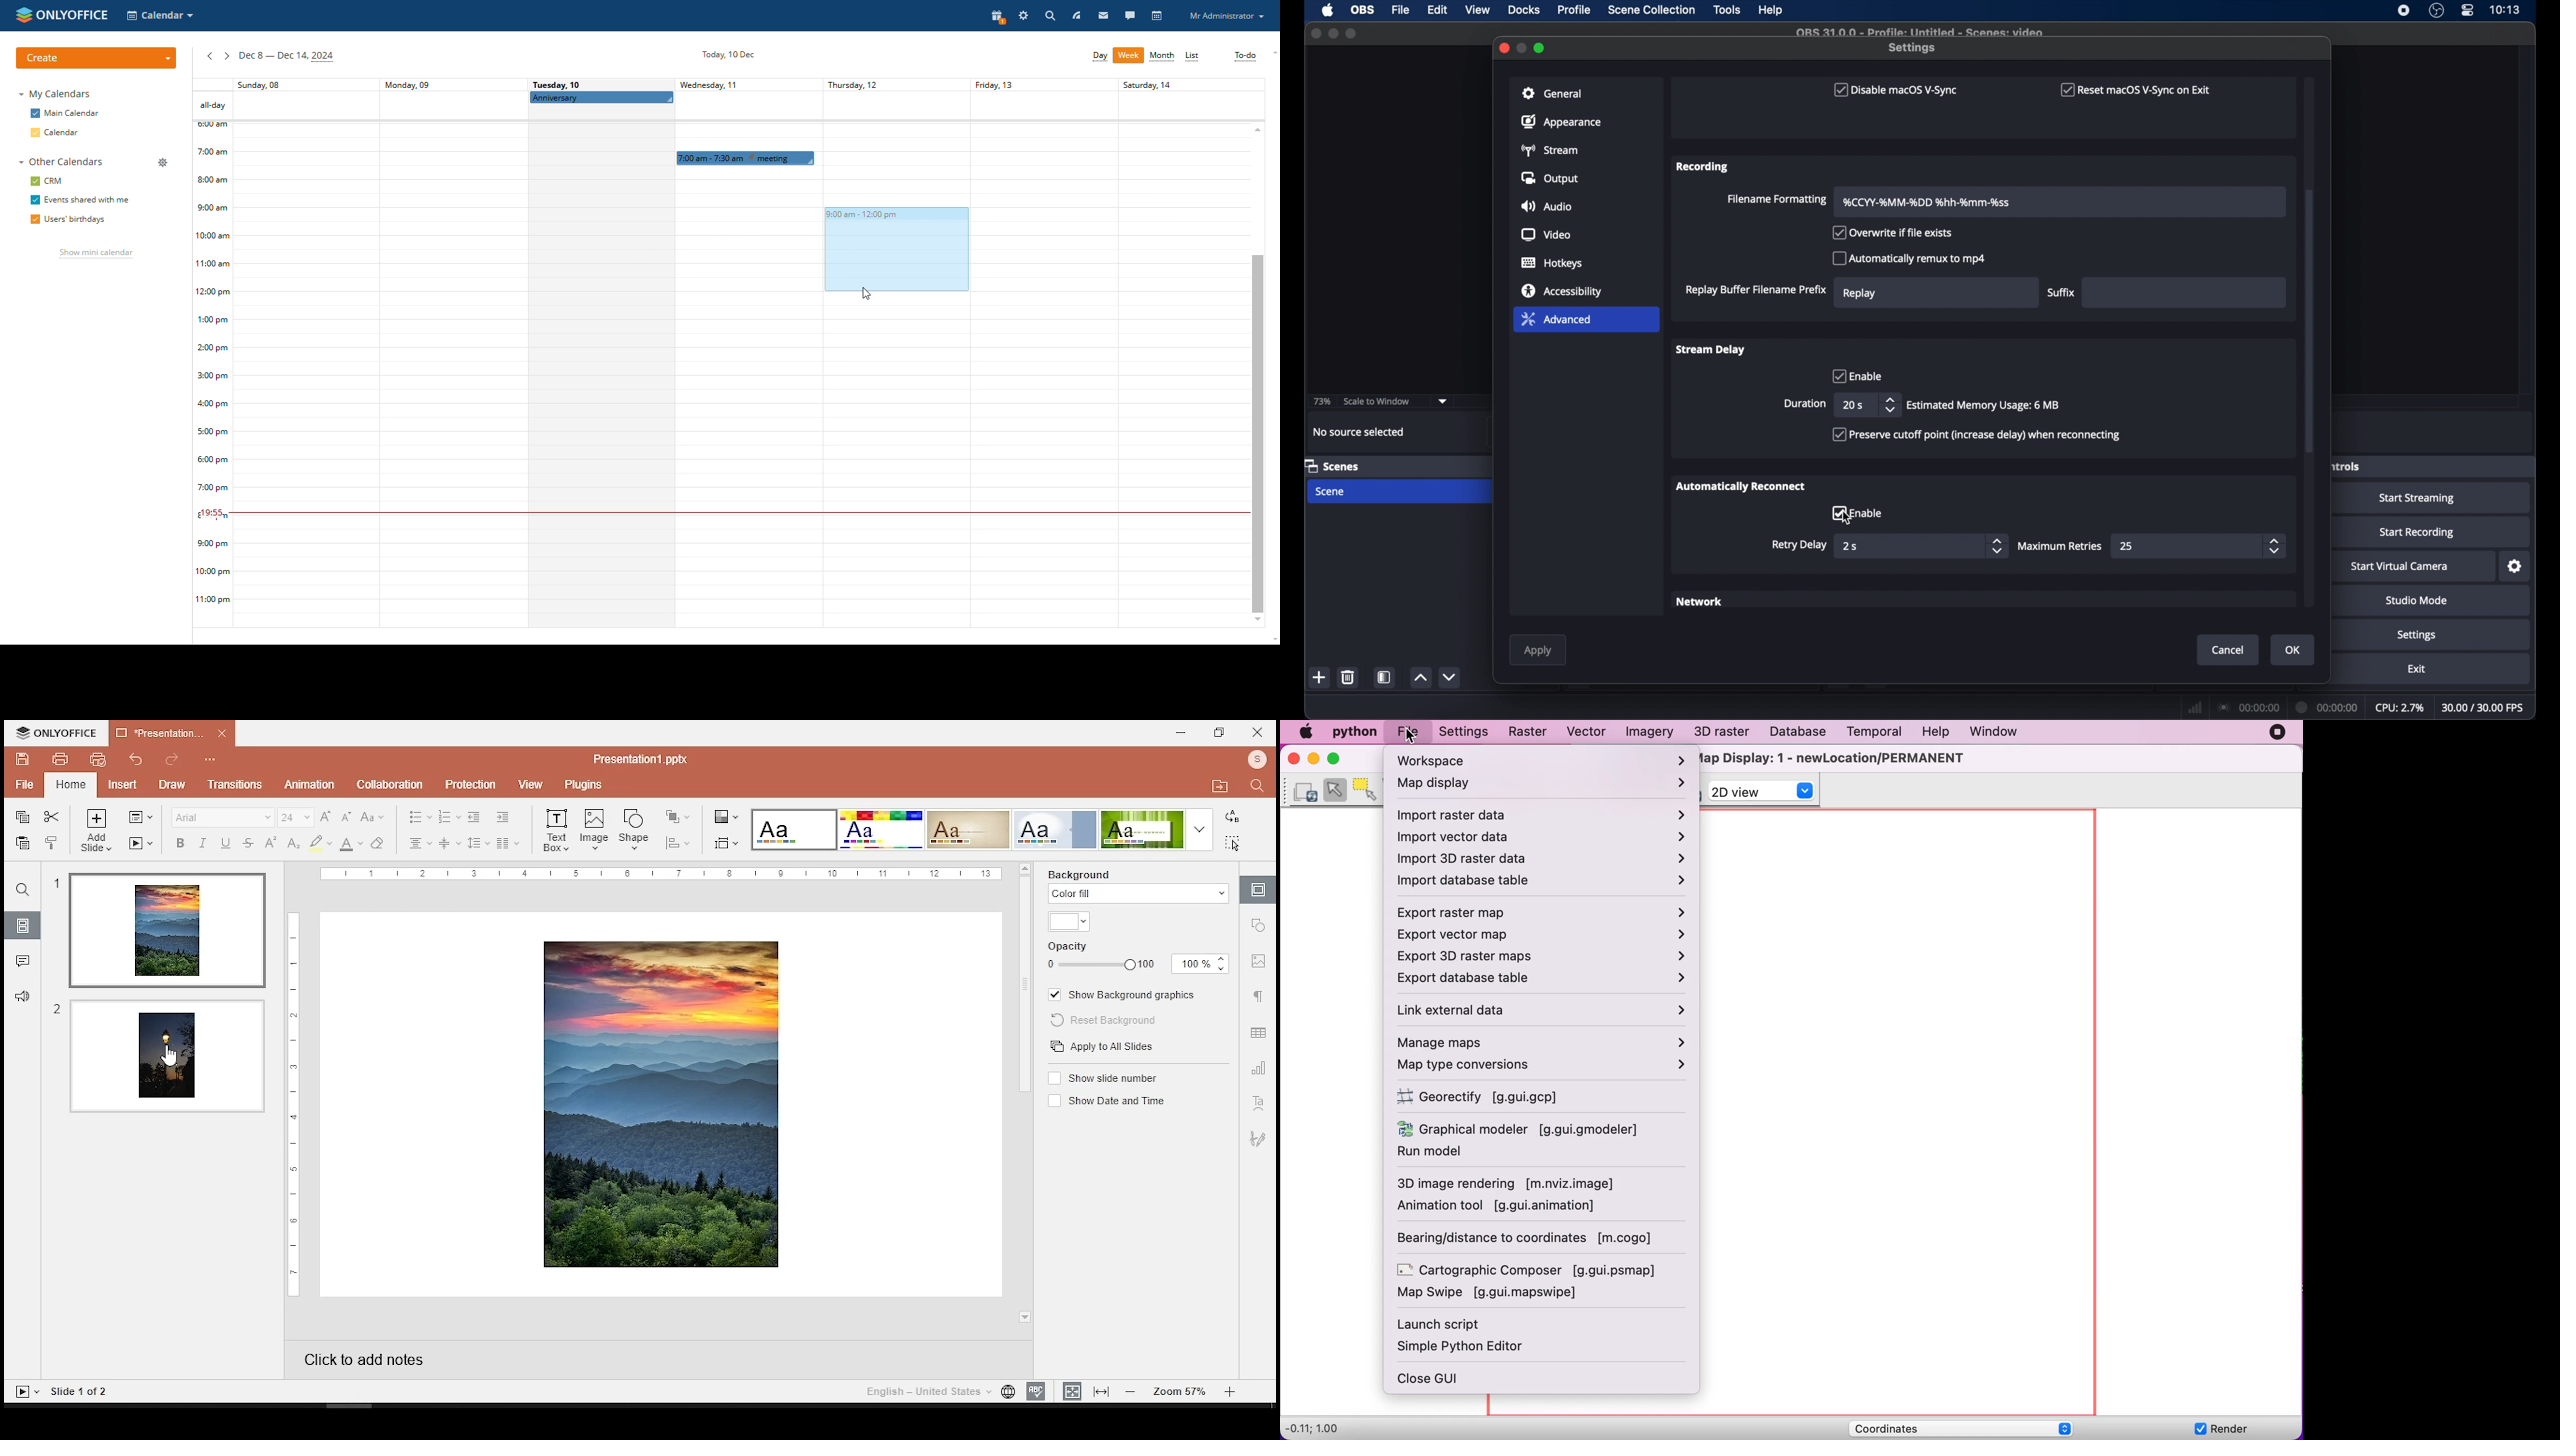  What do you see at coordinates (80, 221) in the screenshot?
I see `users' birthdays` at bounding box center [80, 221].